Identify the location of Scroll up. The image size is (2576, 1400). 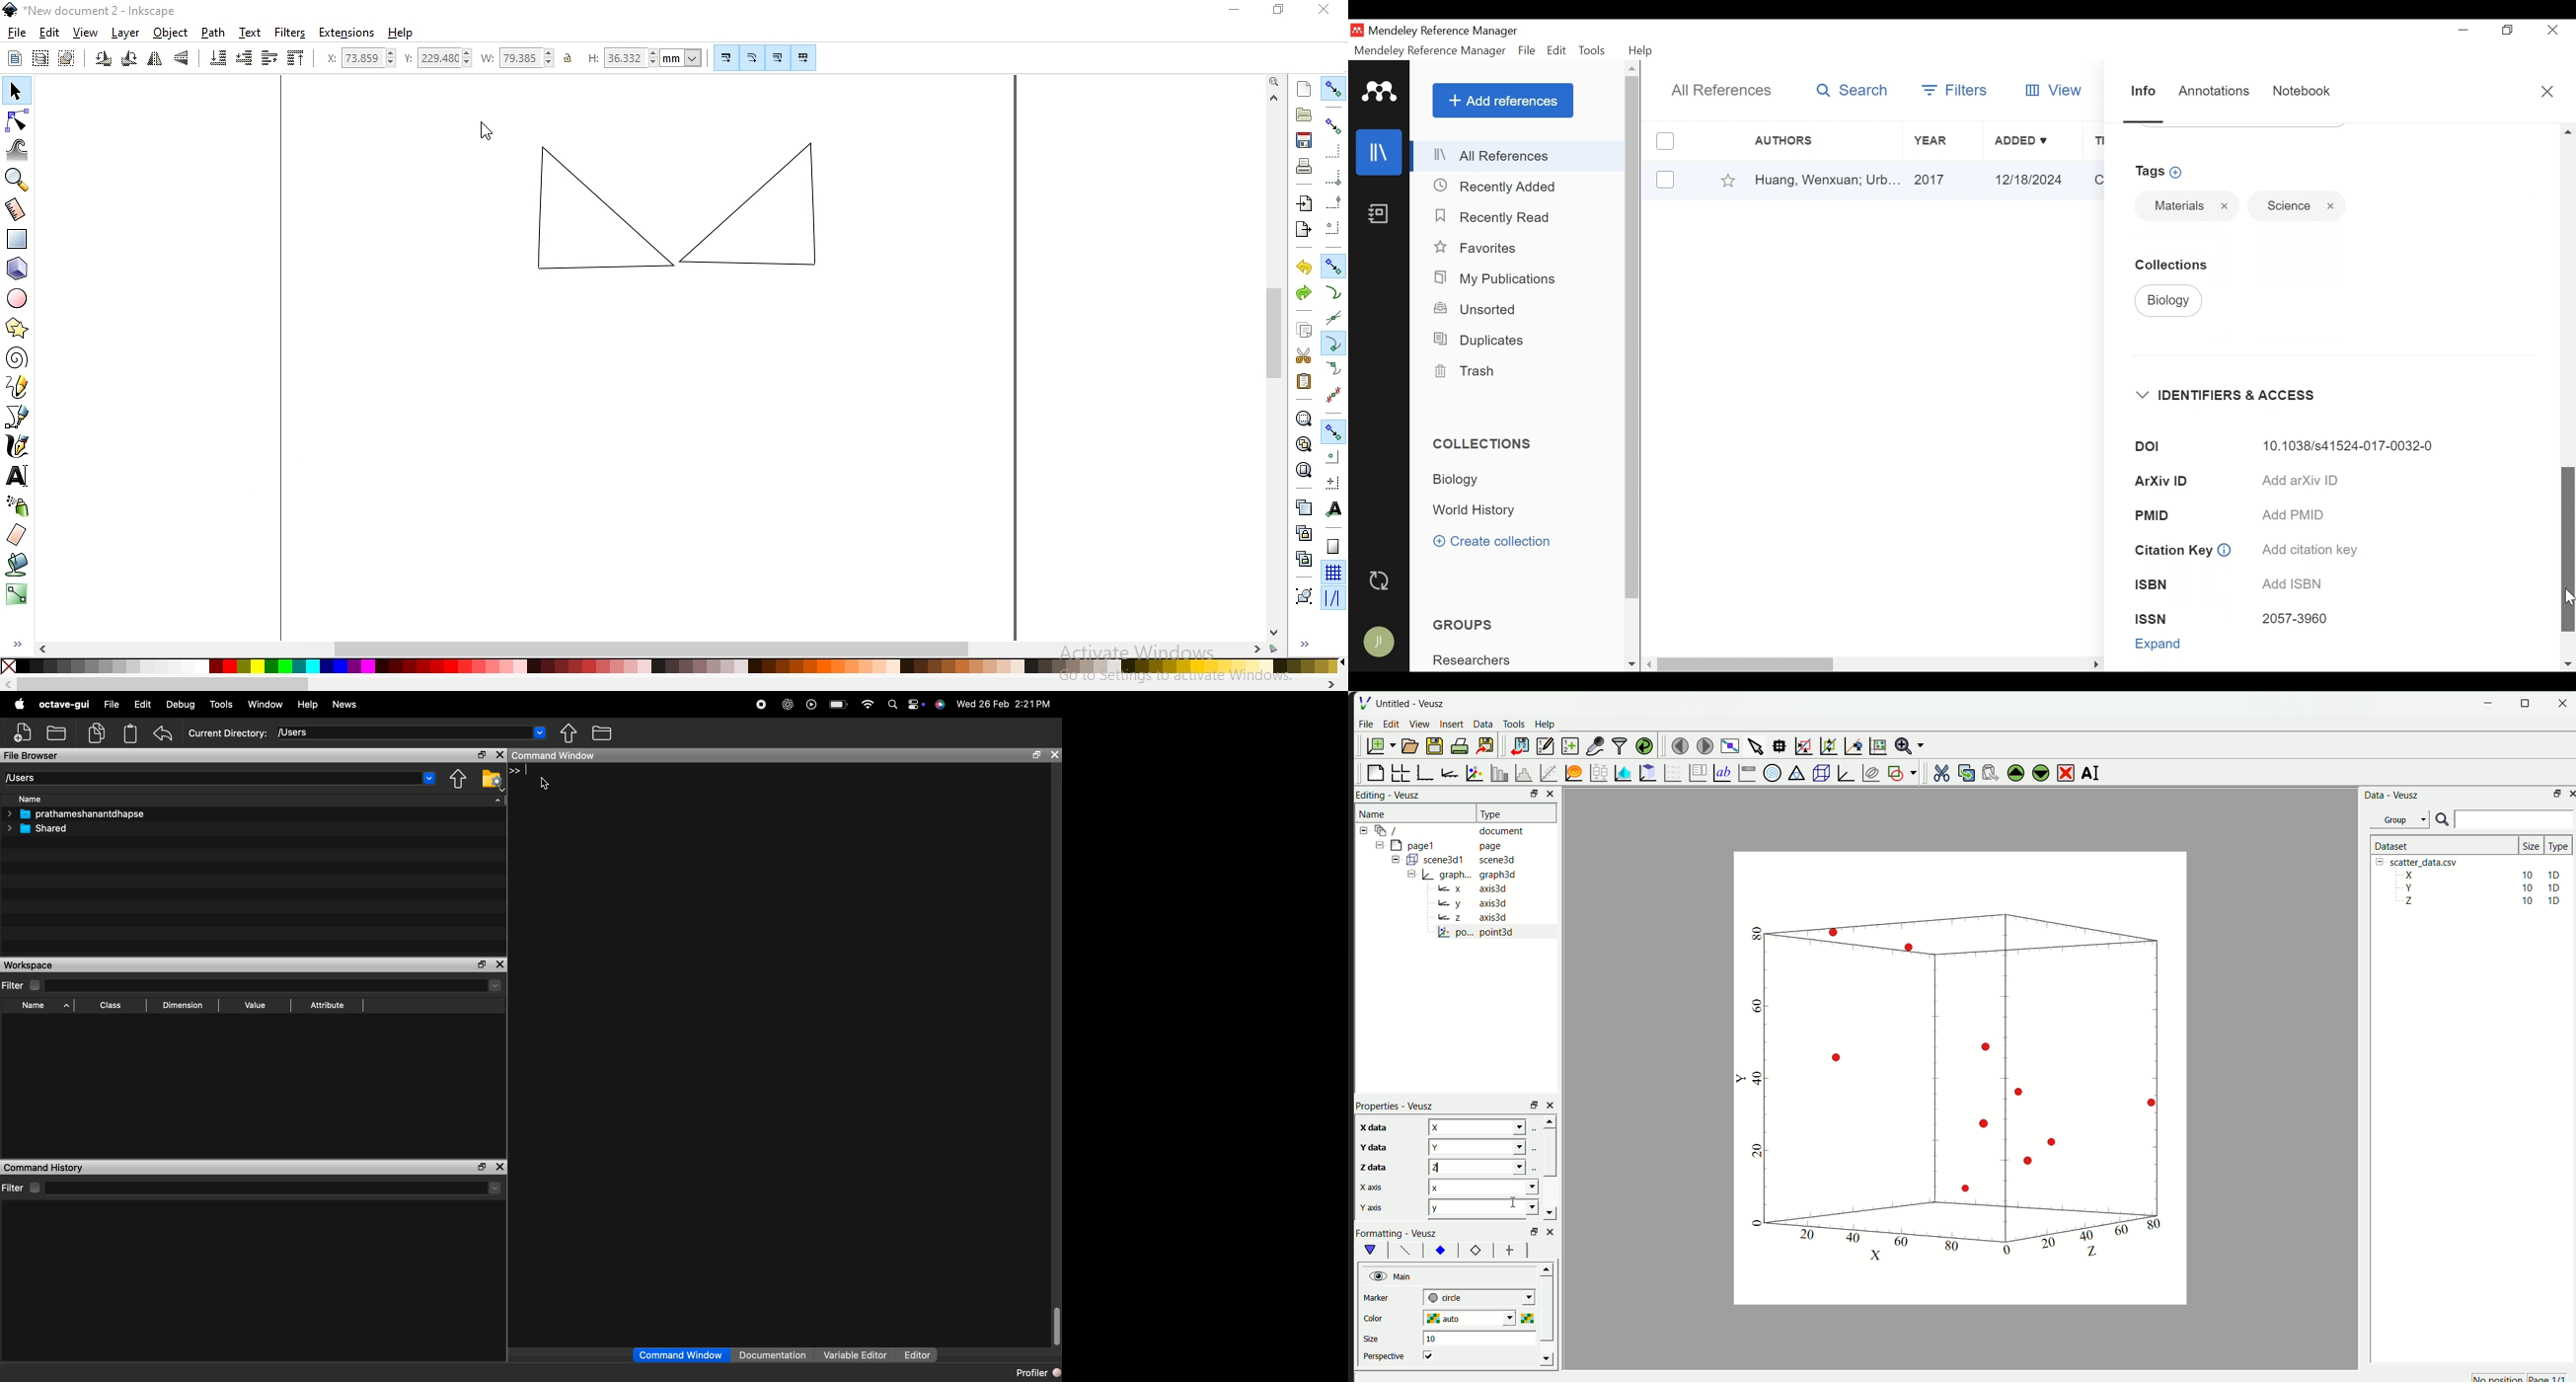
(2568, 131).